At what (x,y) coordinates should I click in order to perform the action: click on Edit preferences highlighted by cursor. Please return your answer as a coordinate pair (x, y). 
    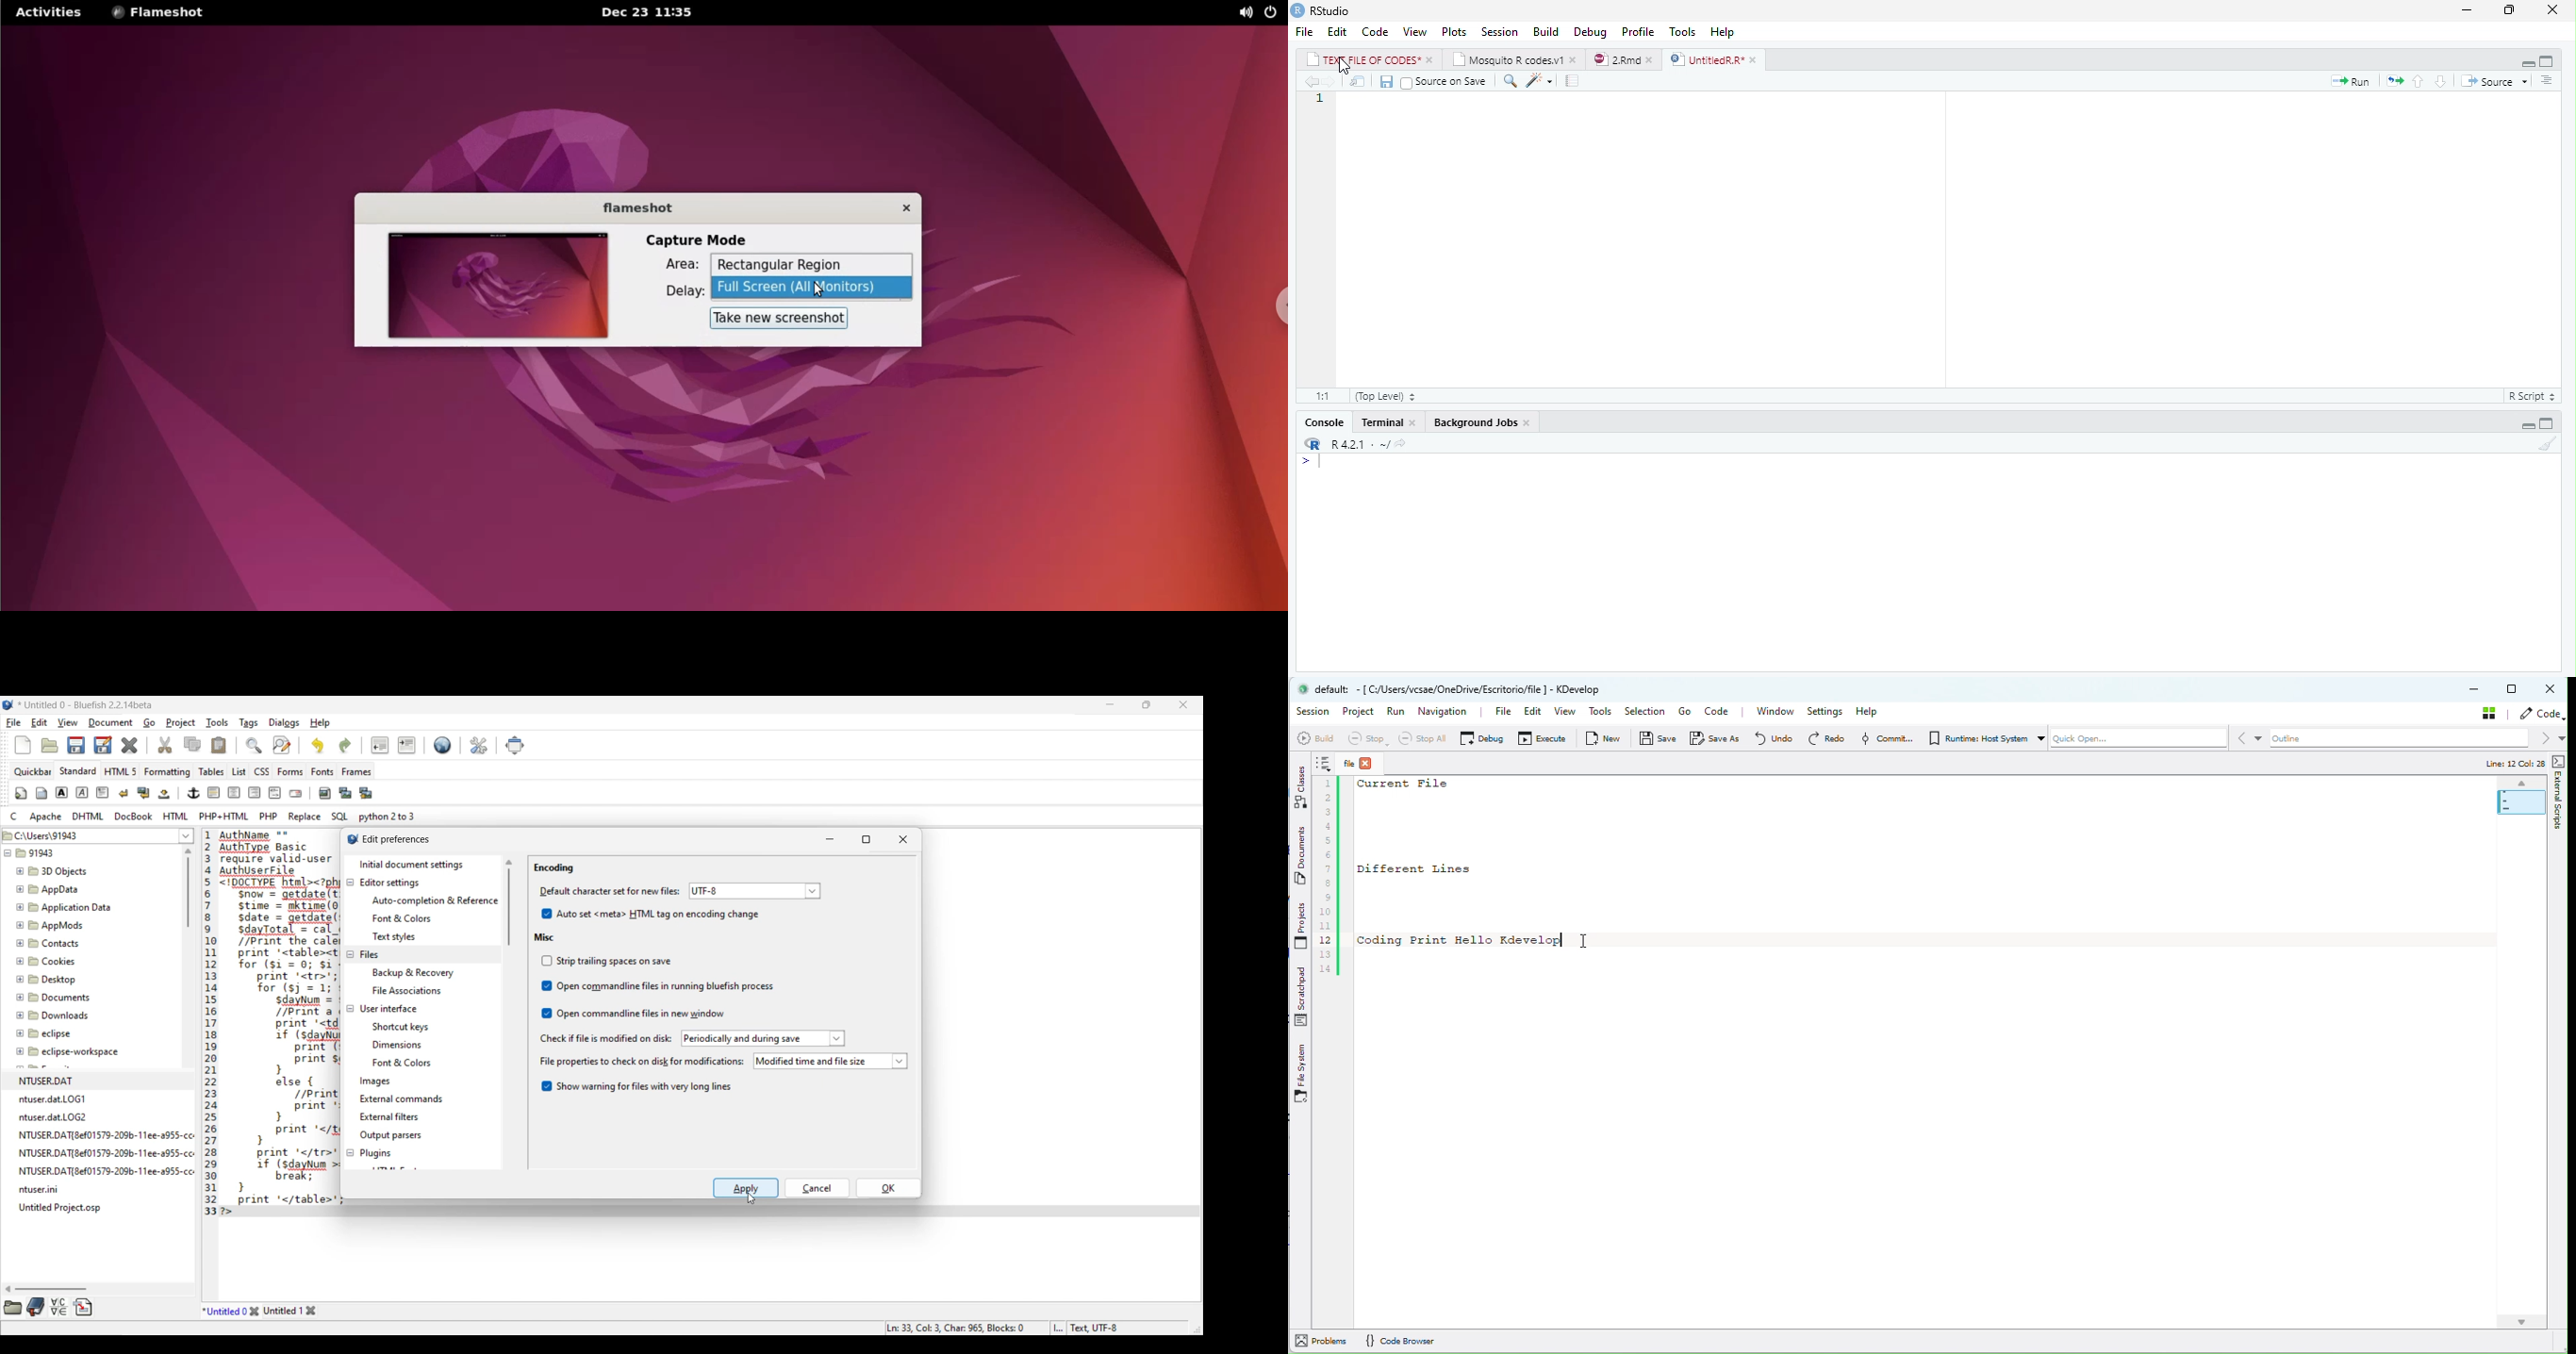
    Looking at the image, I should click on (480, 745).